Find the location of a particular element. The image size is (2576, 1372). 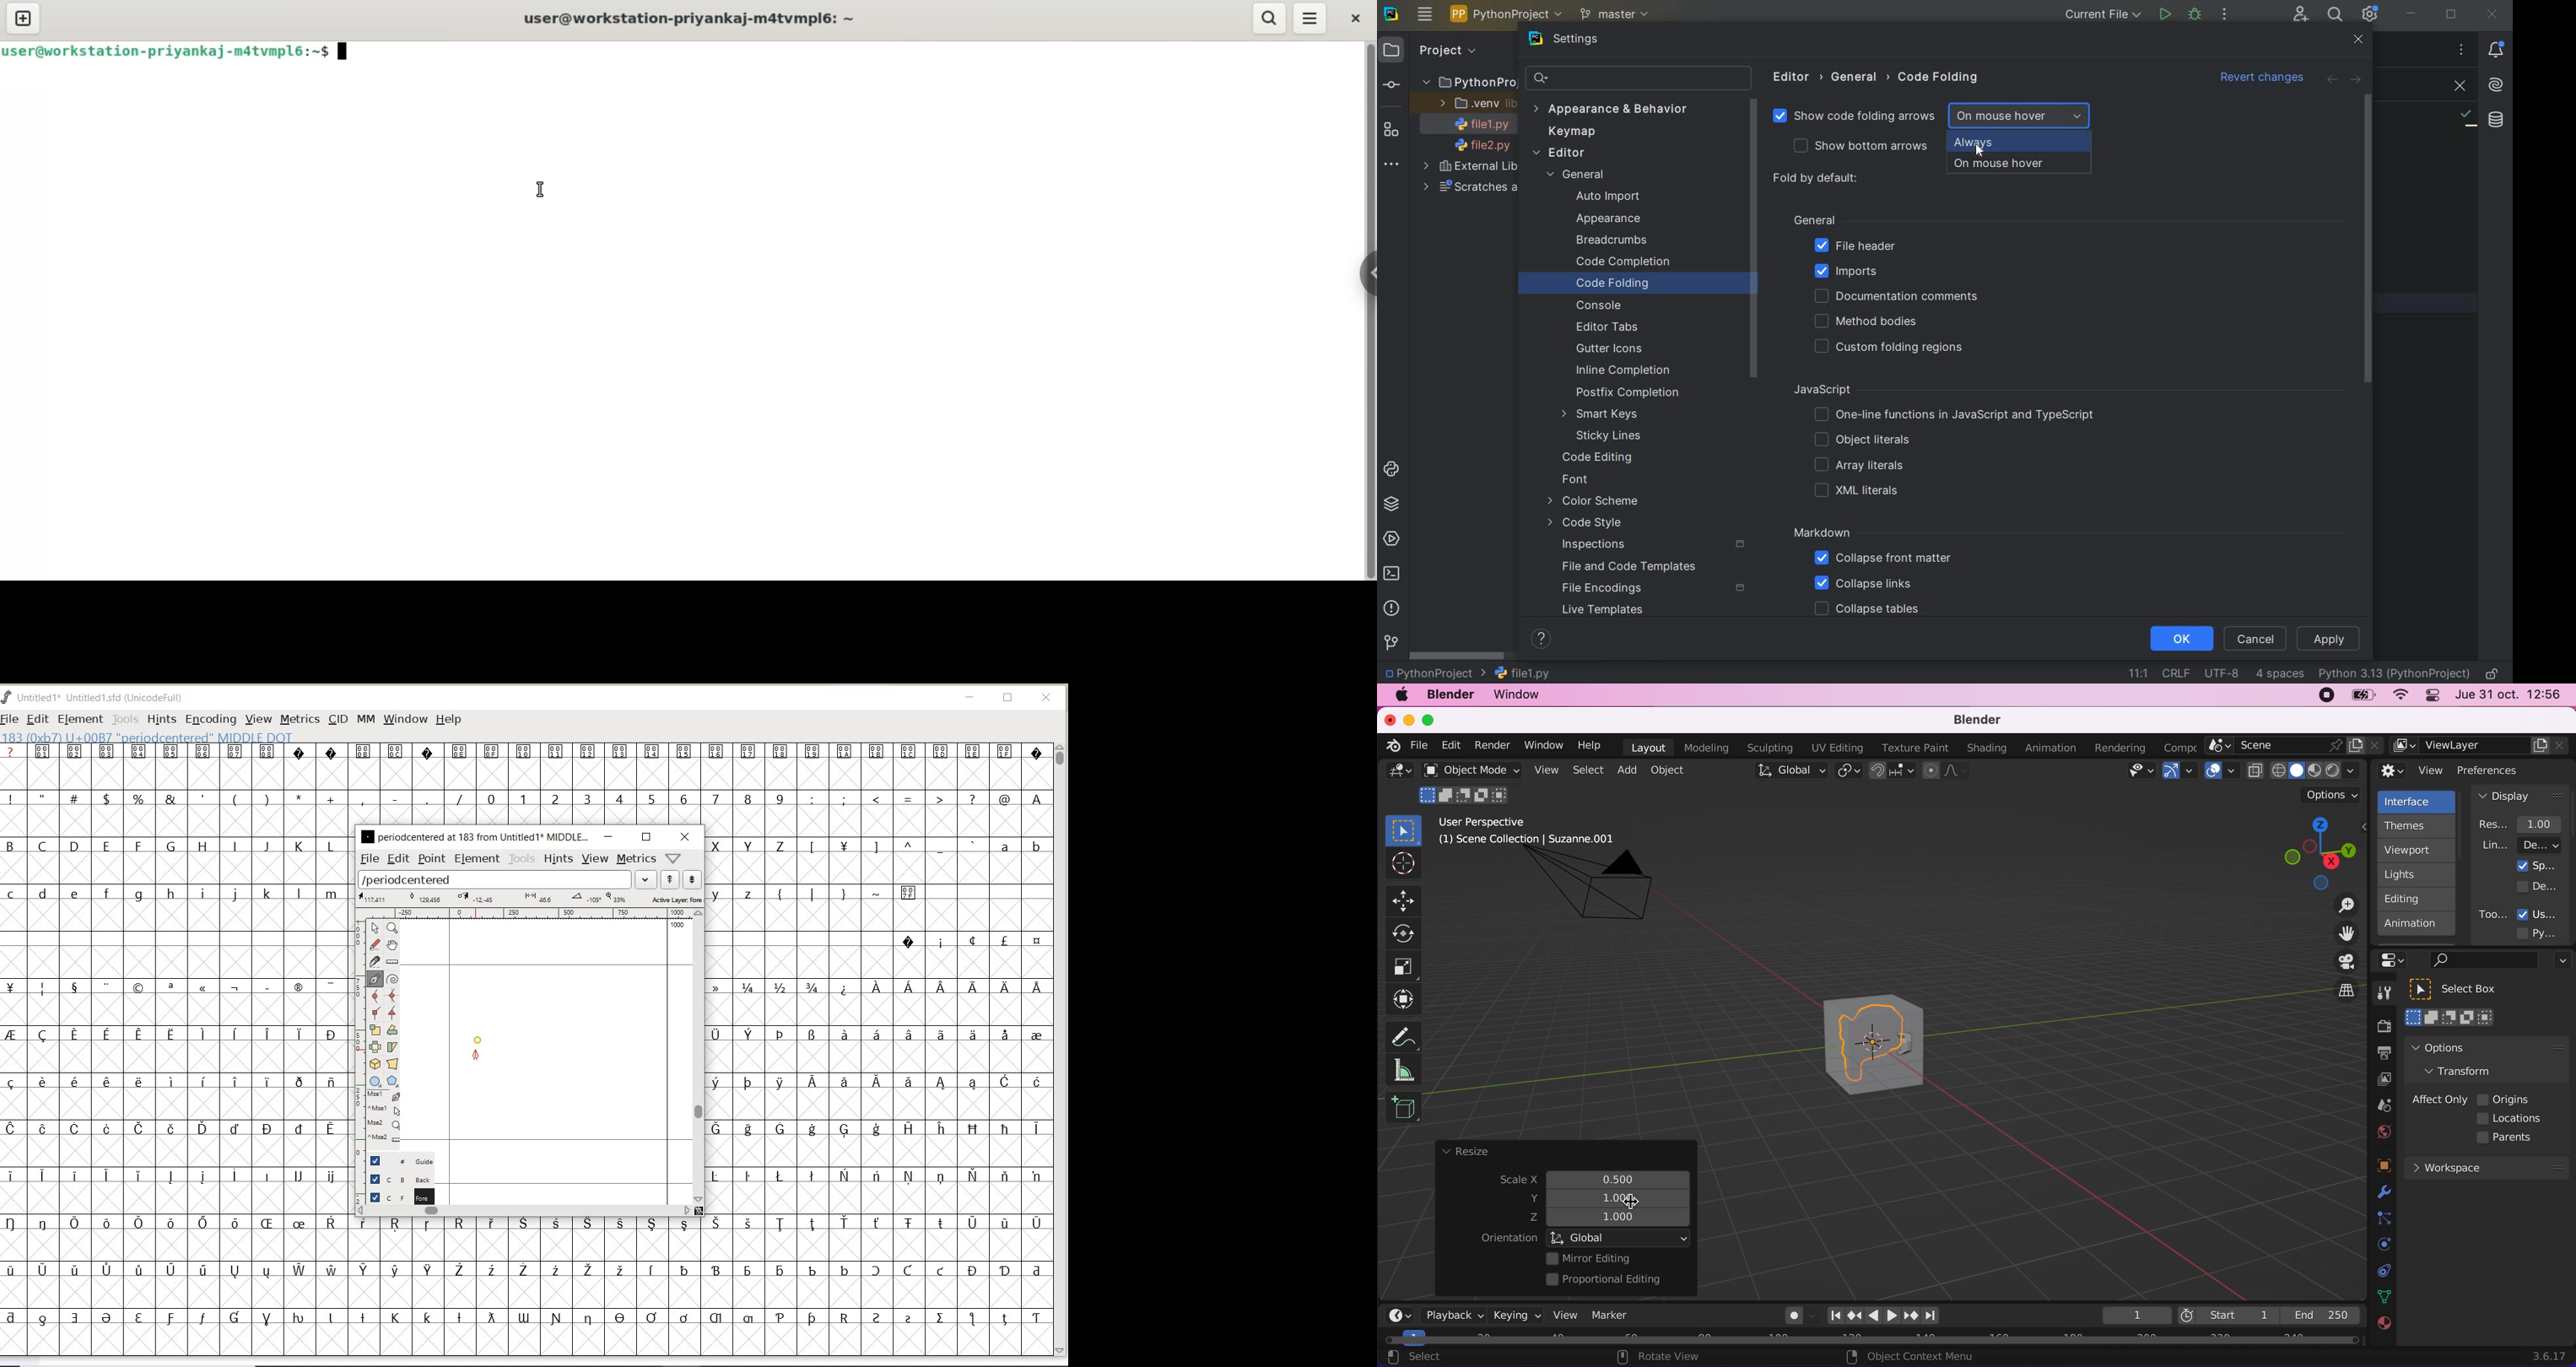

select box mode is located at coordinates (2450, 1017).